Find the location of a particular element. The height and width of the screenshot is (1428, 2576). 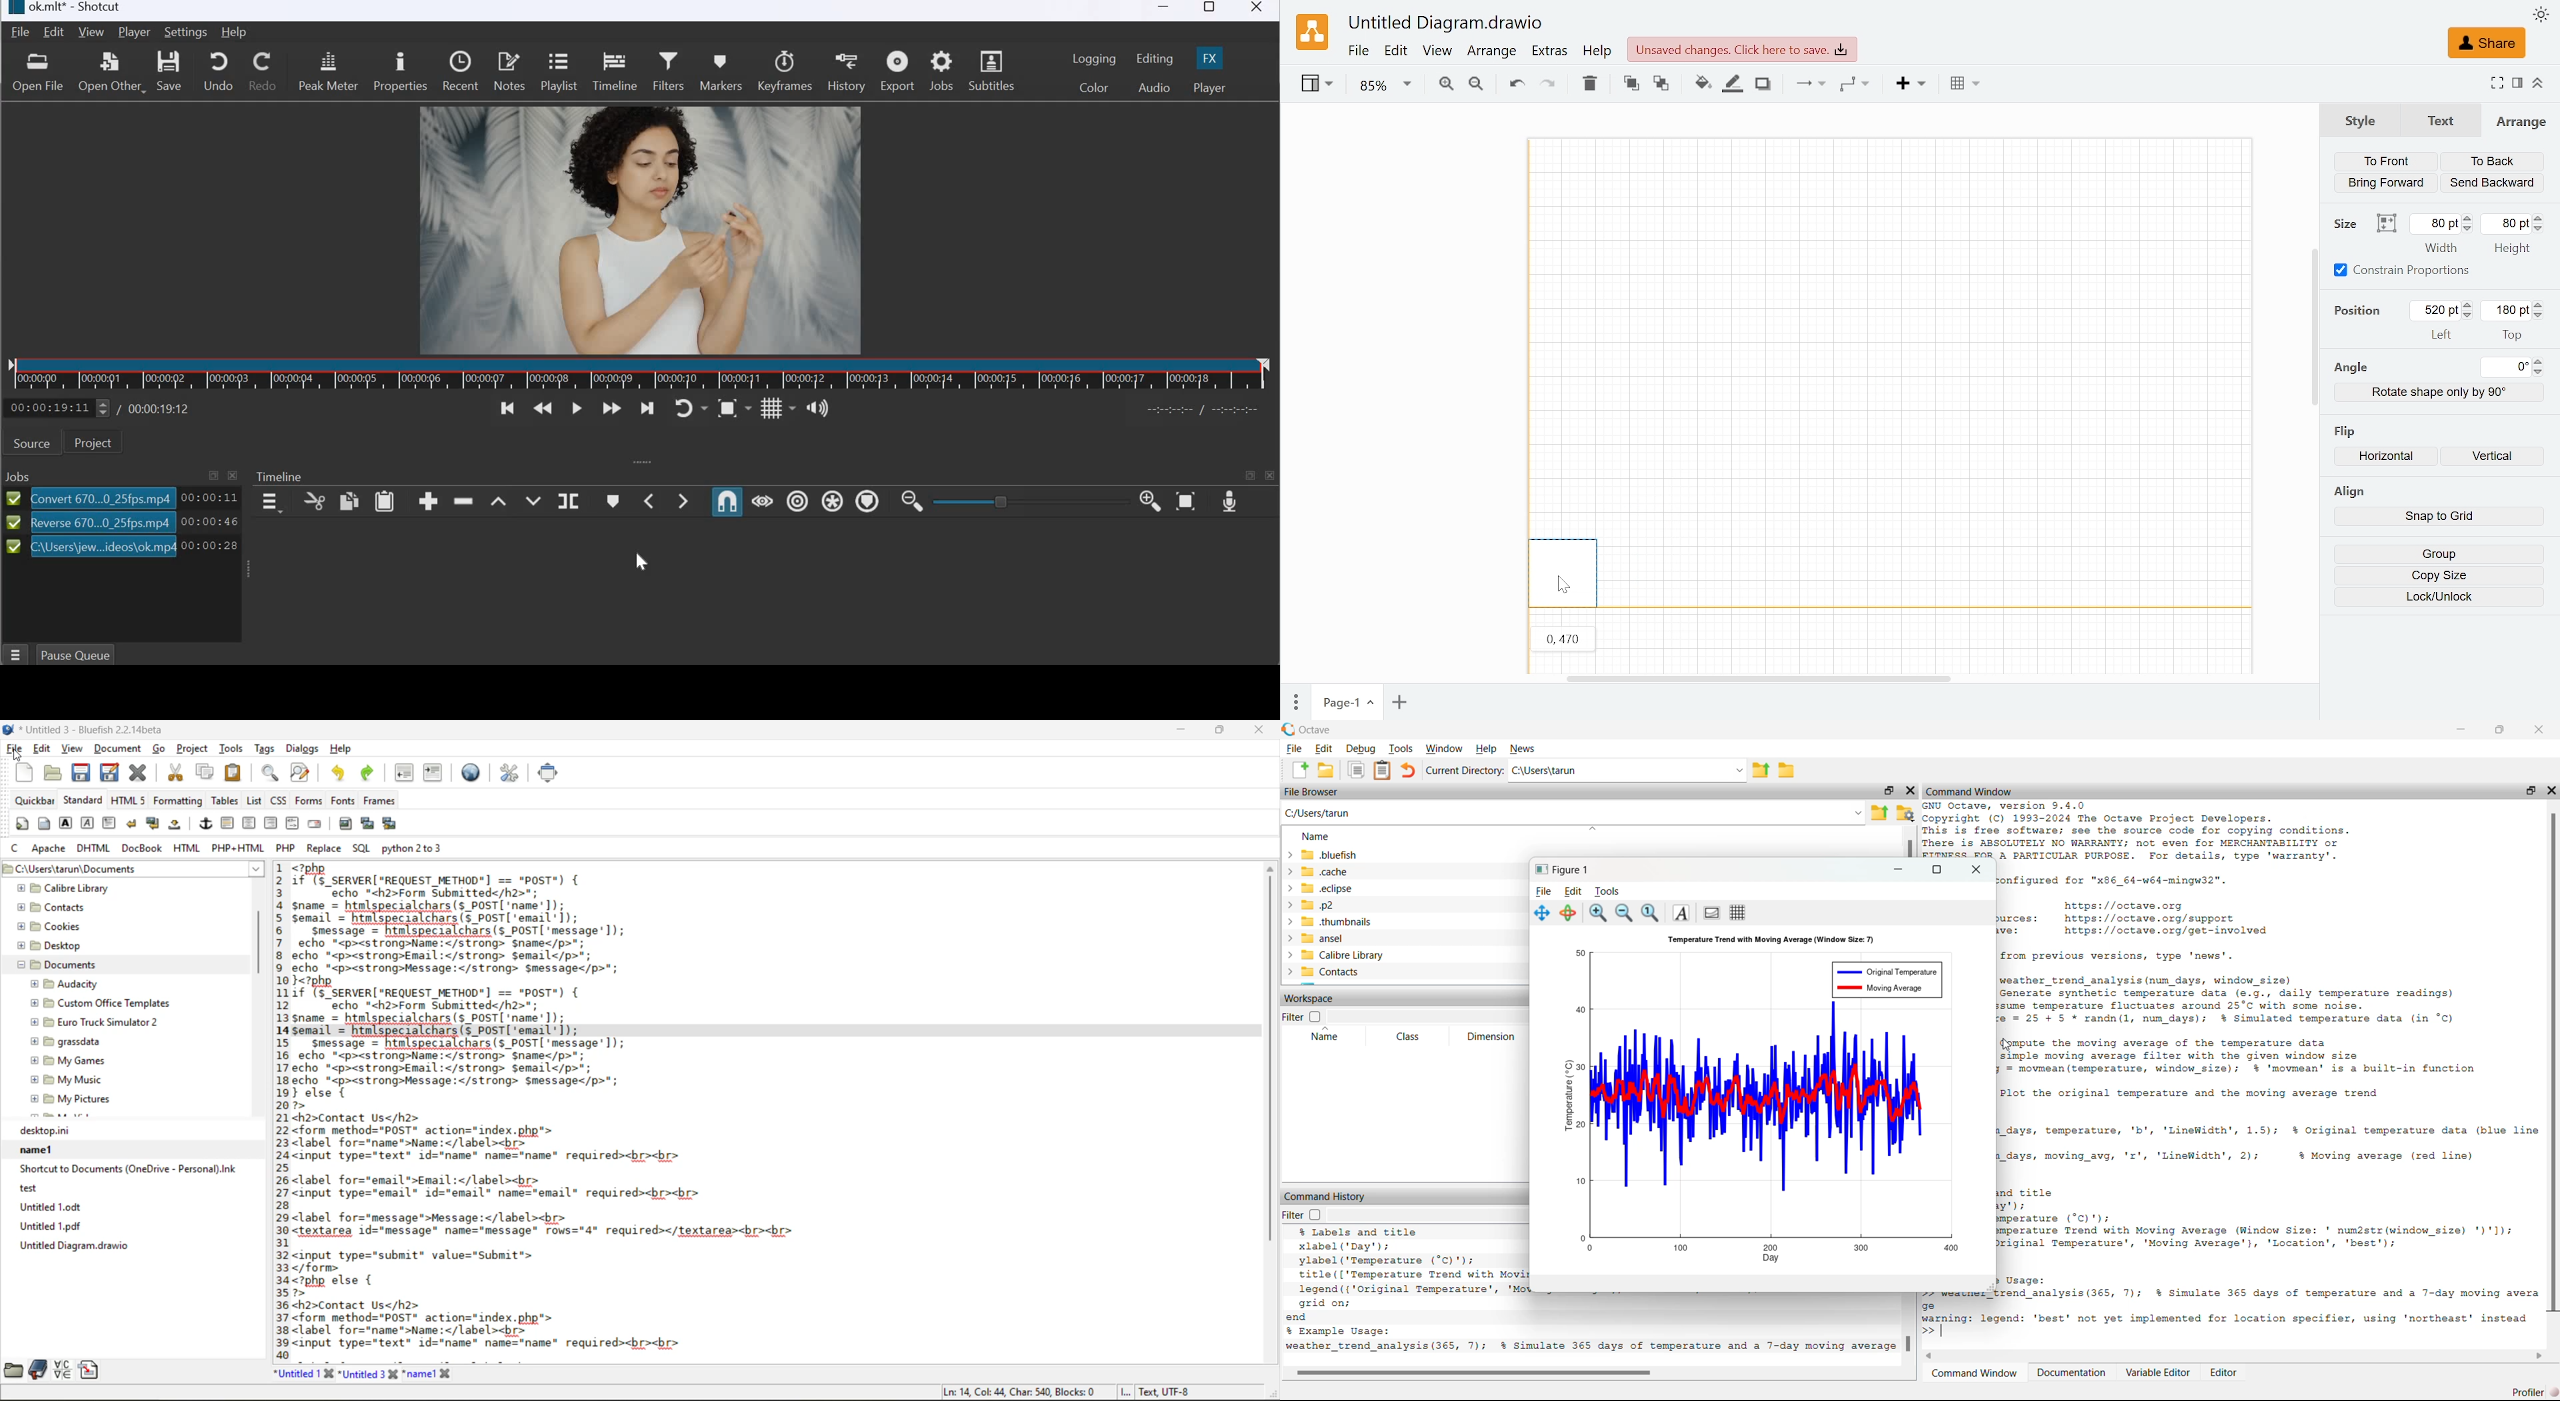

Flip vertically is located at coordinates (2498, 458).